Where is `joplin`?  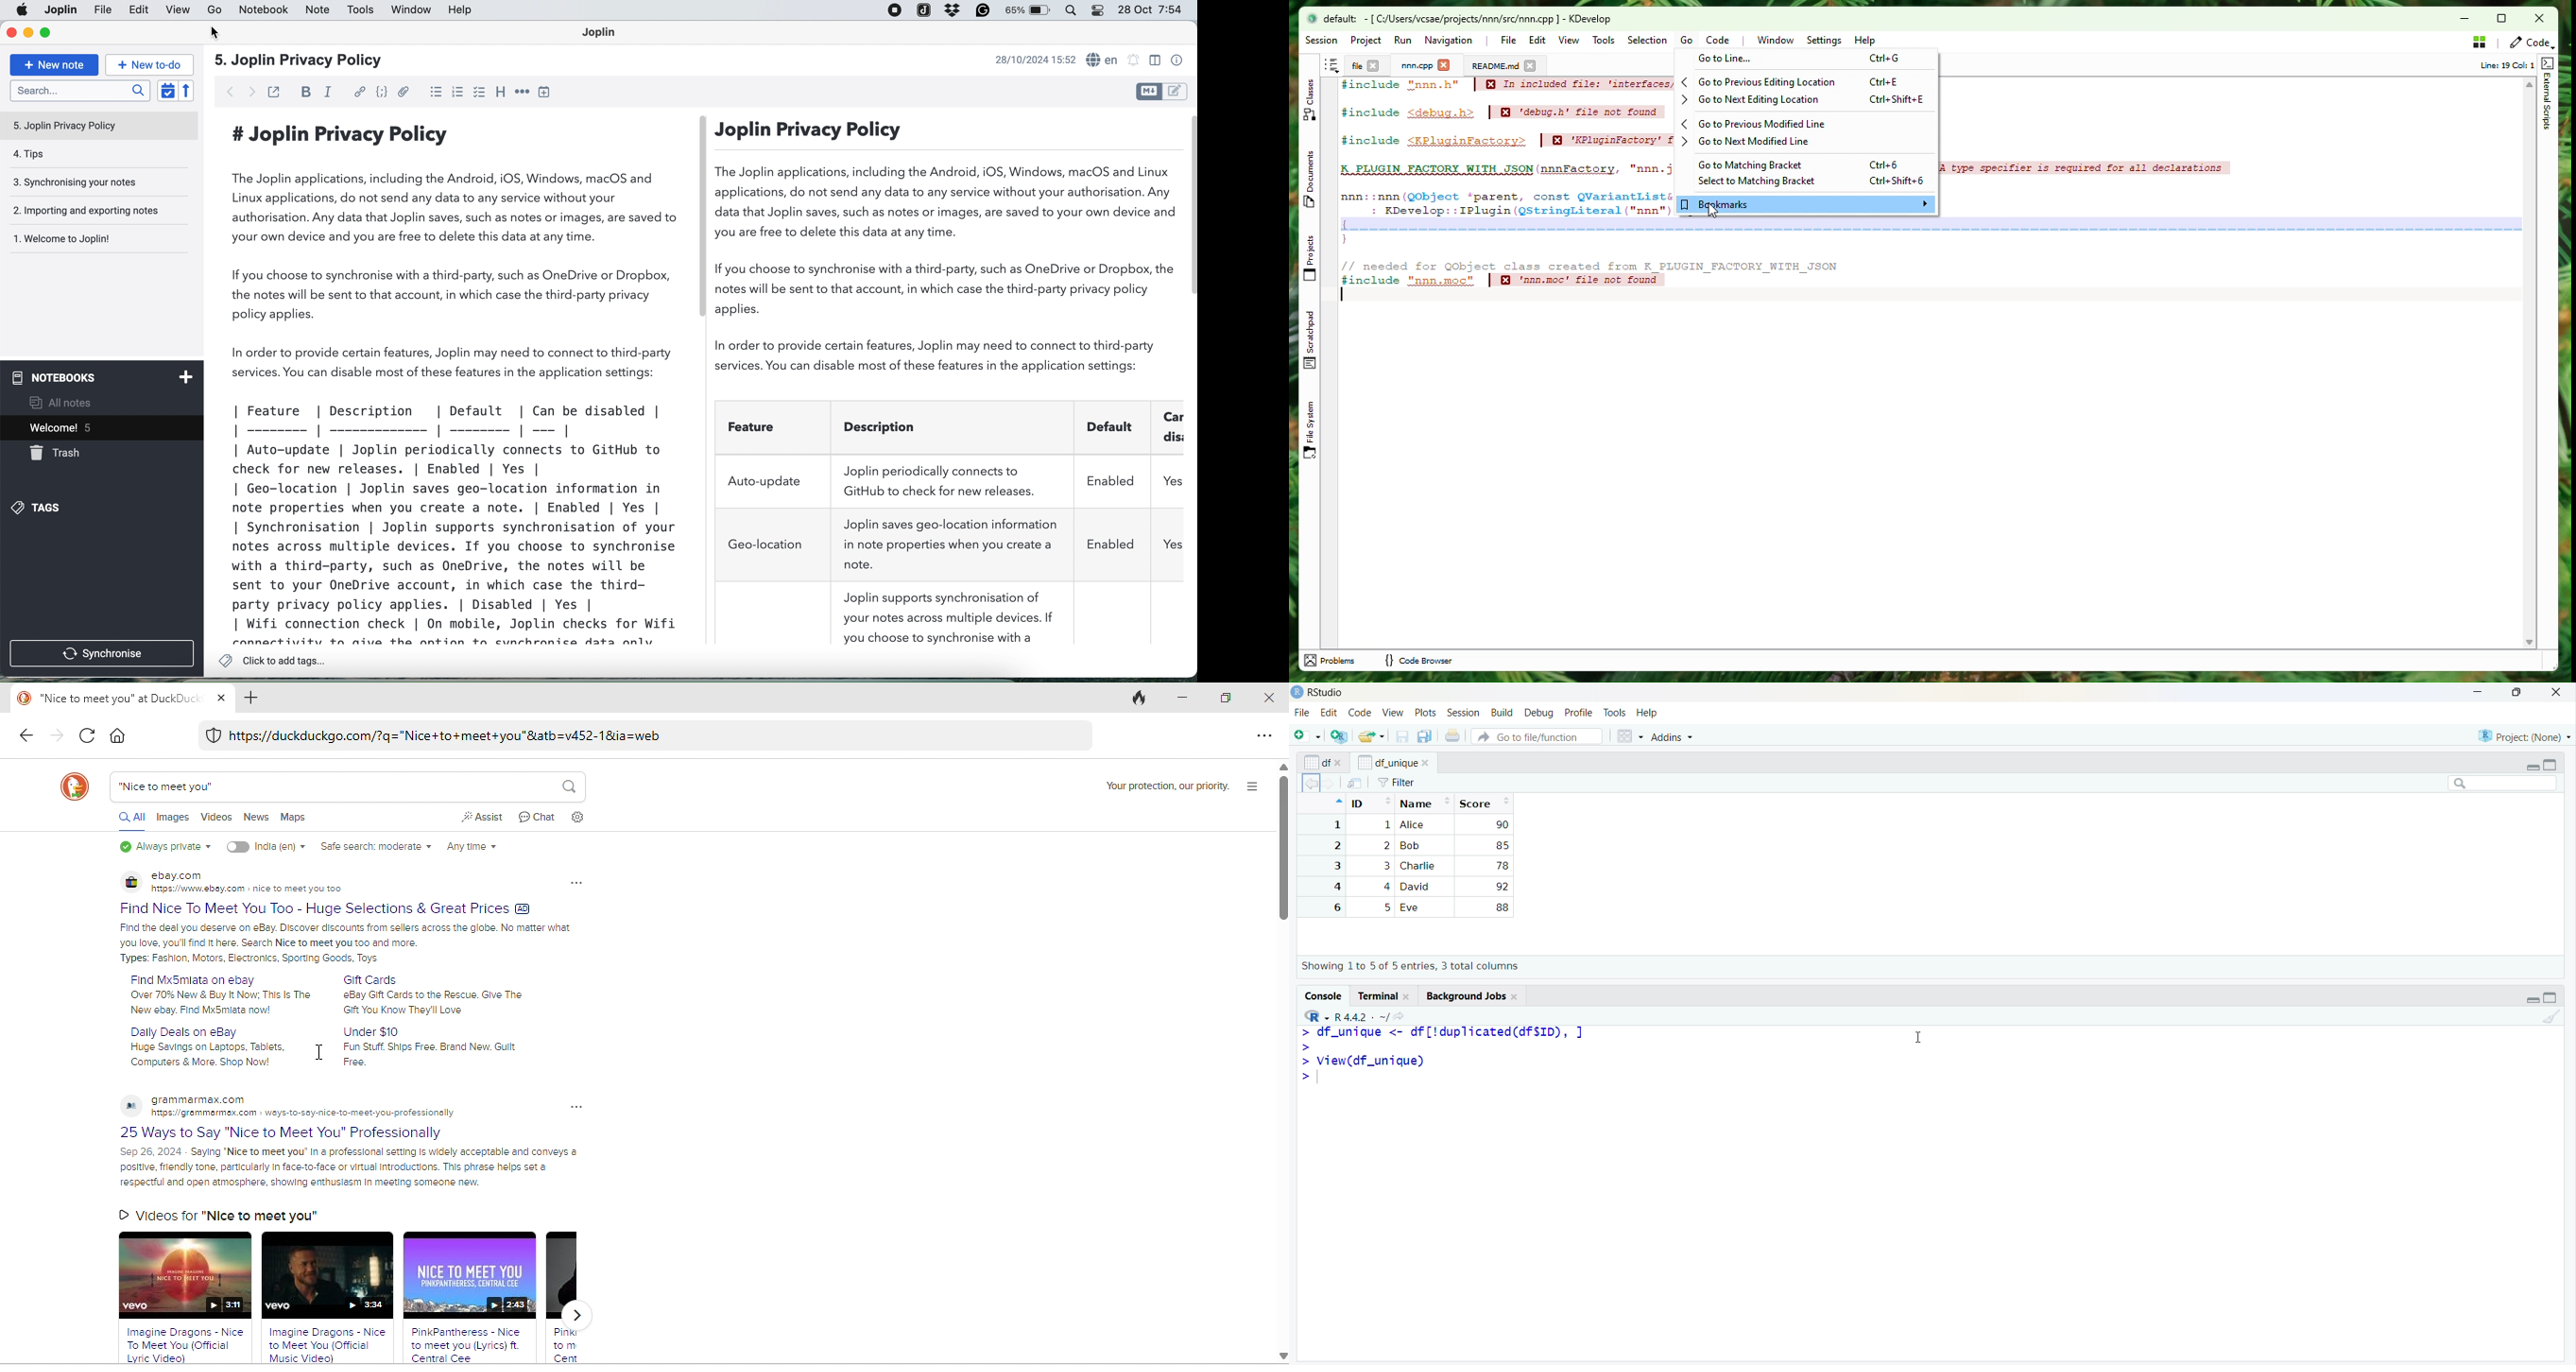 joplin is located at coordinates (104, 10).